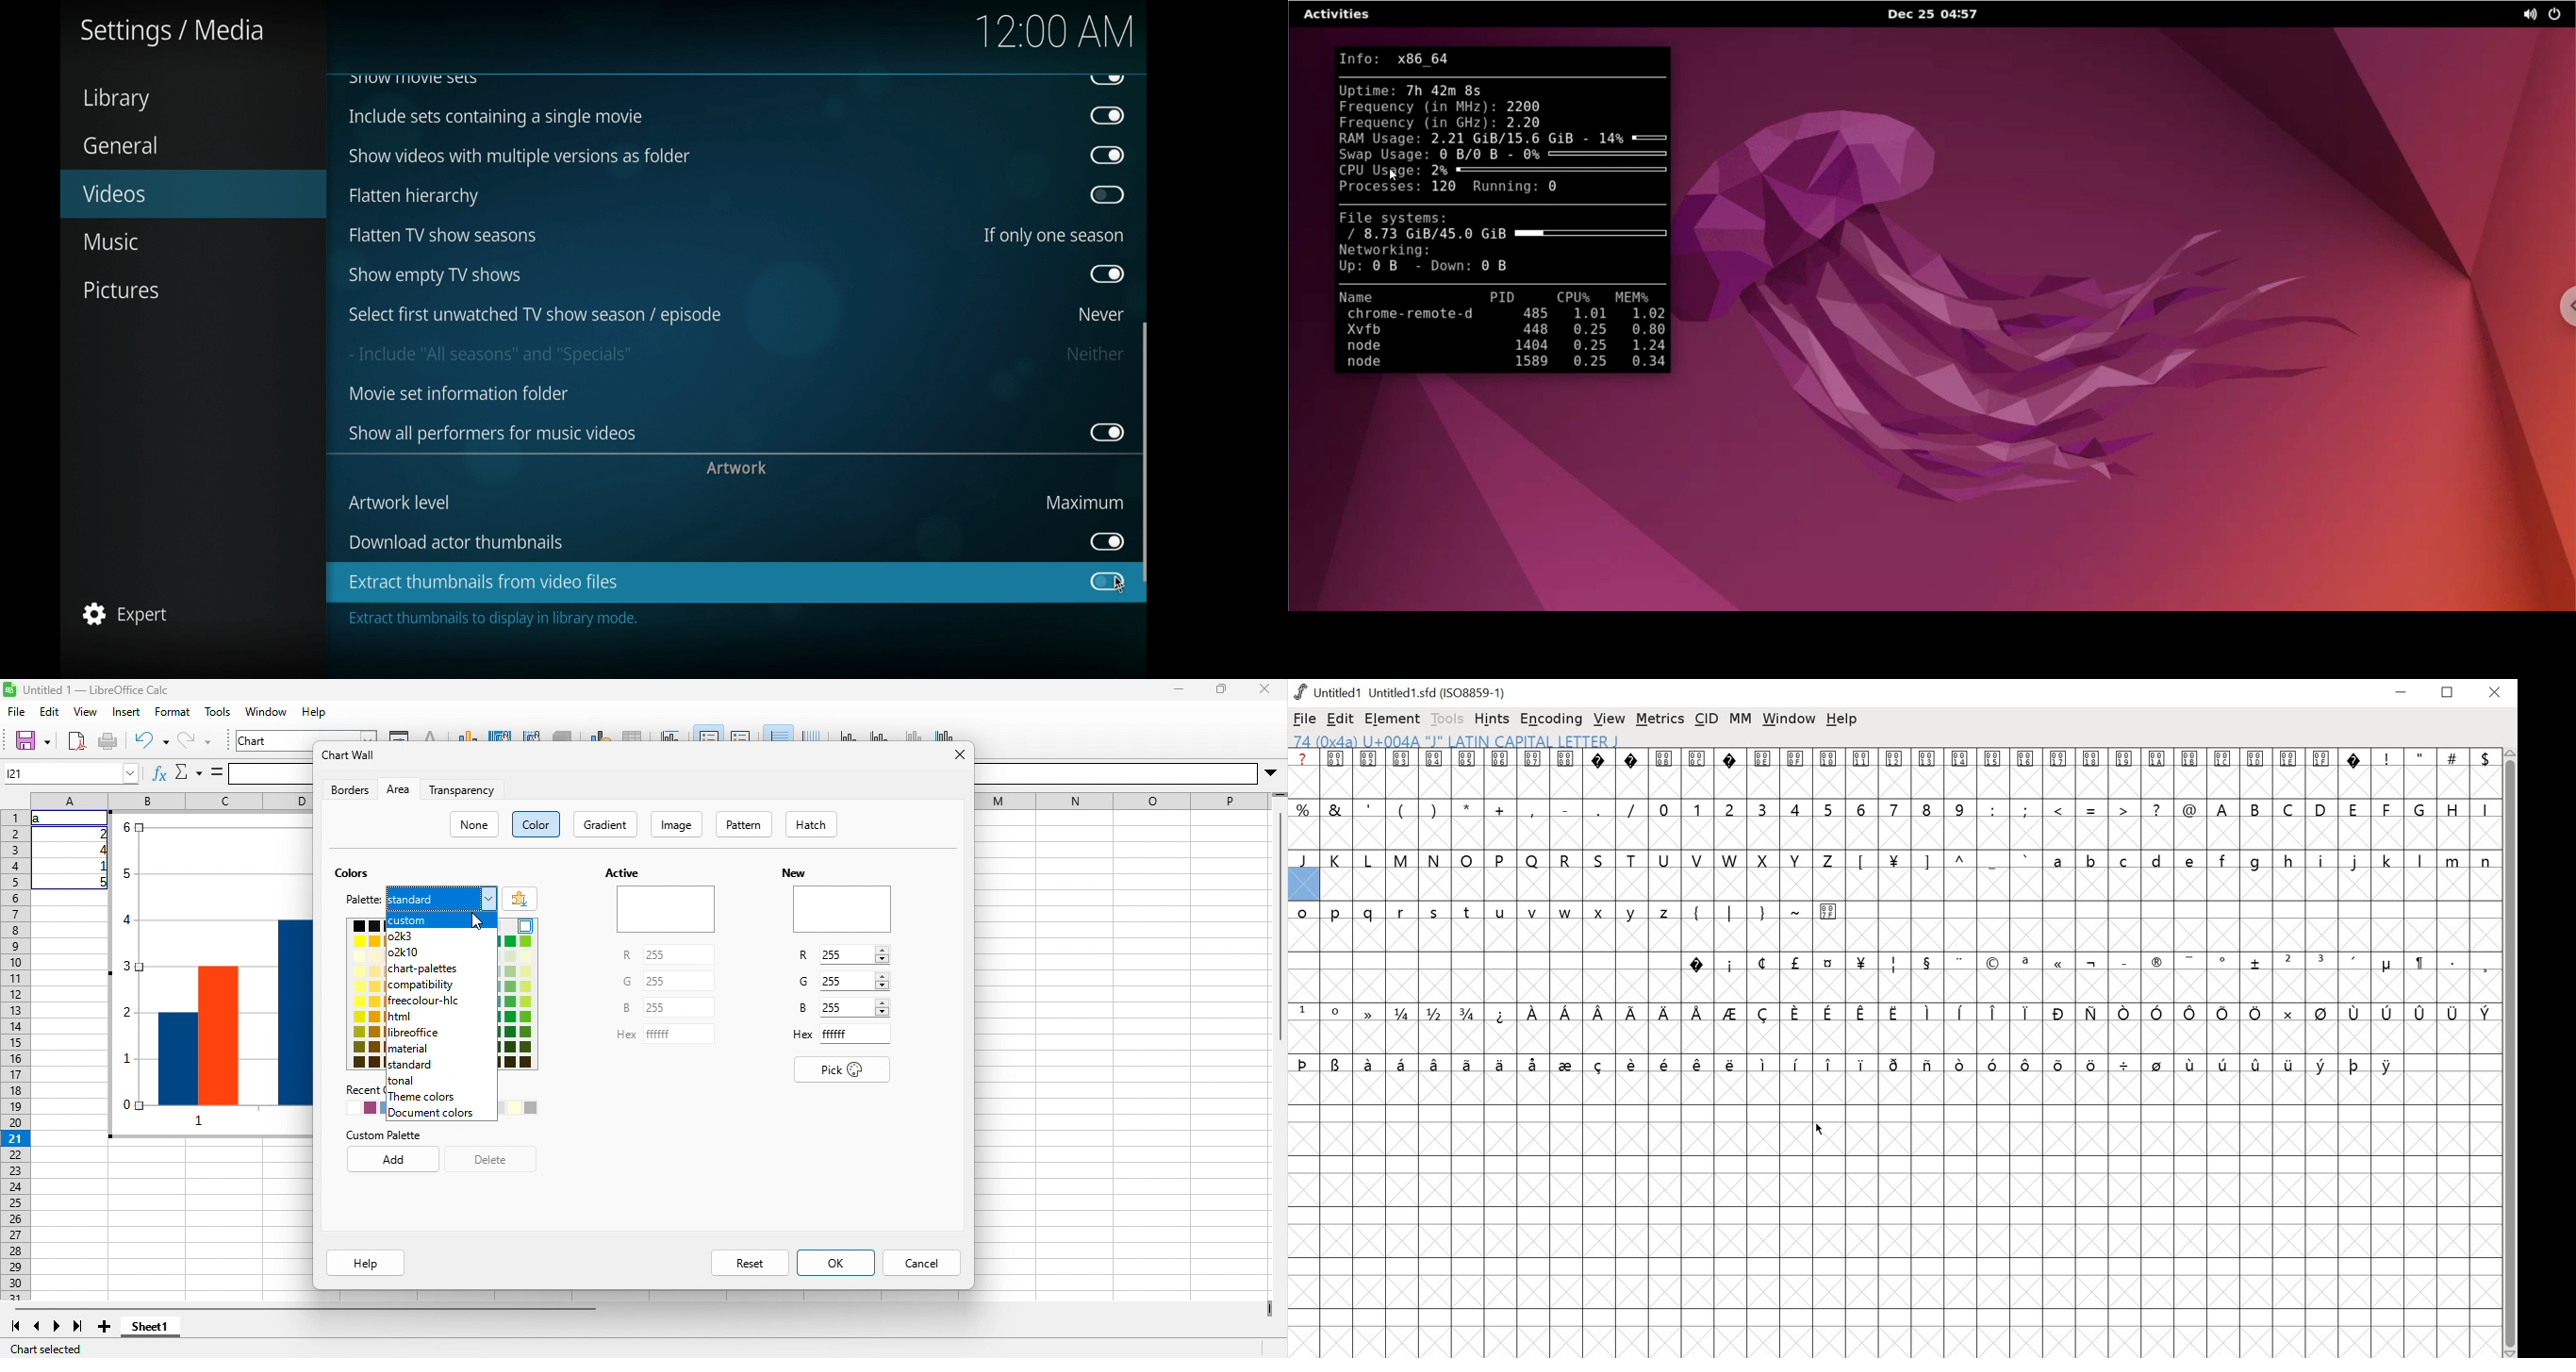 The height and width of the screenshot is (1372, 2576). What do you see at coordinates (520, 899) in the screenshot?
I see `add color` at bounding box center [520, 899].